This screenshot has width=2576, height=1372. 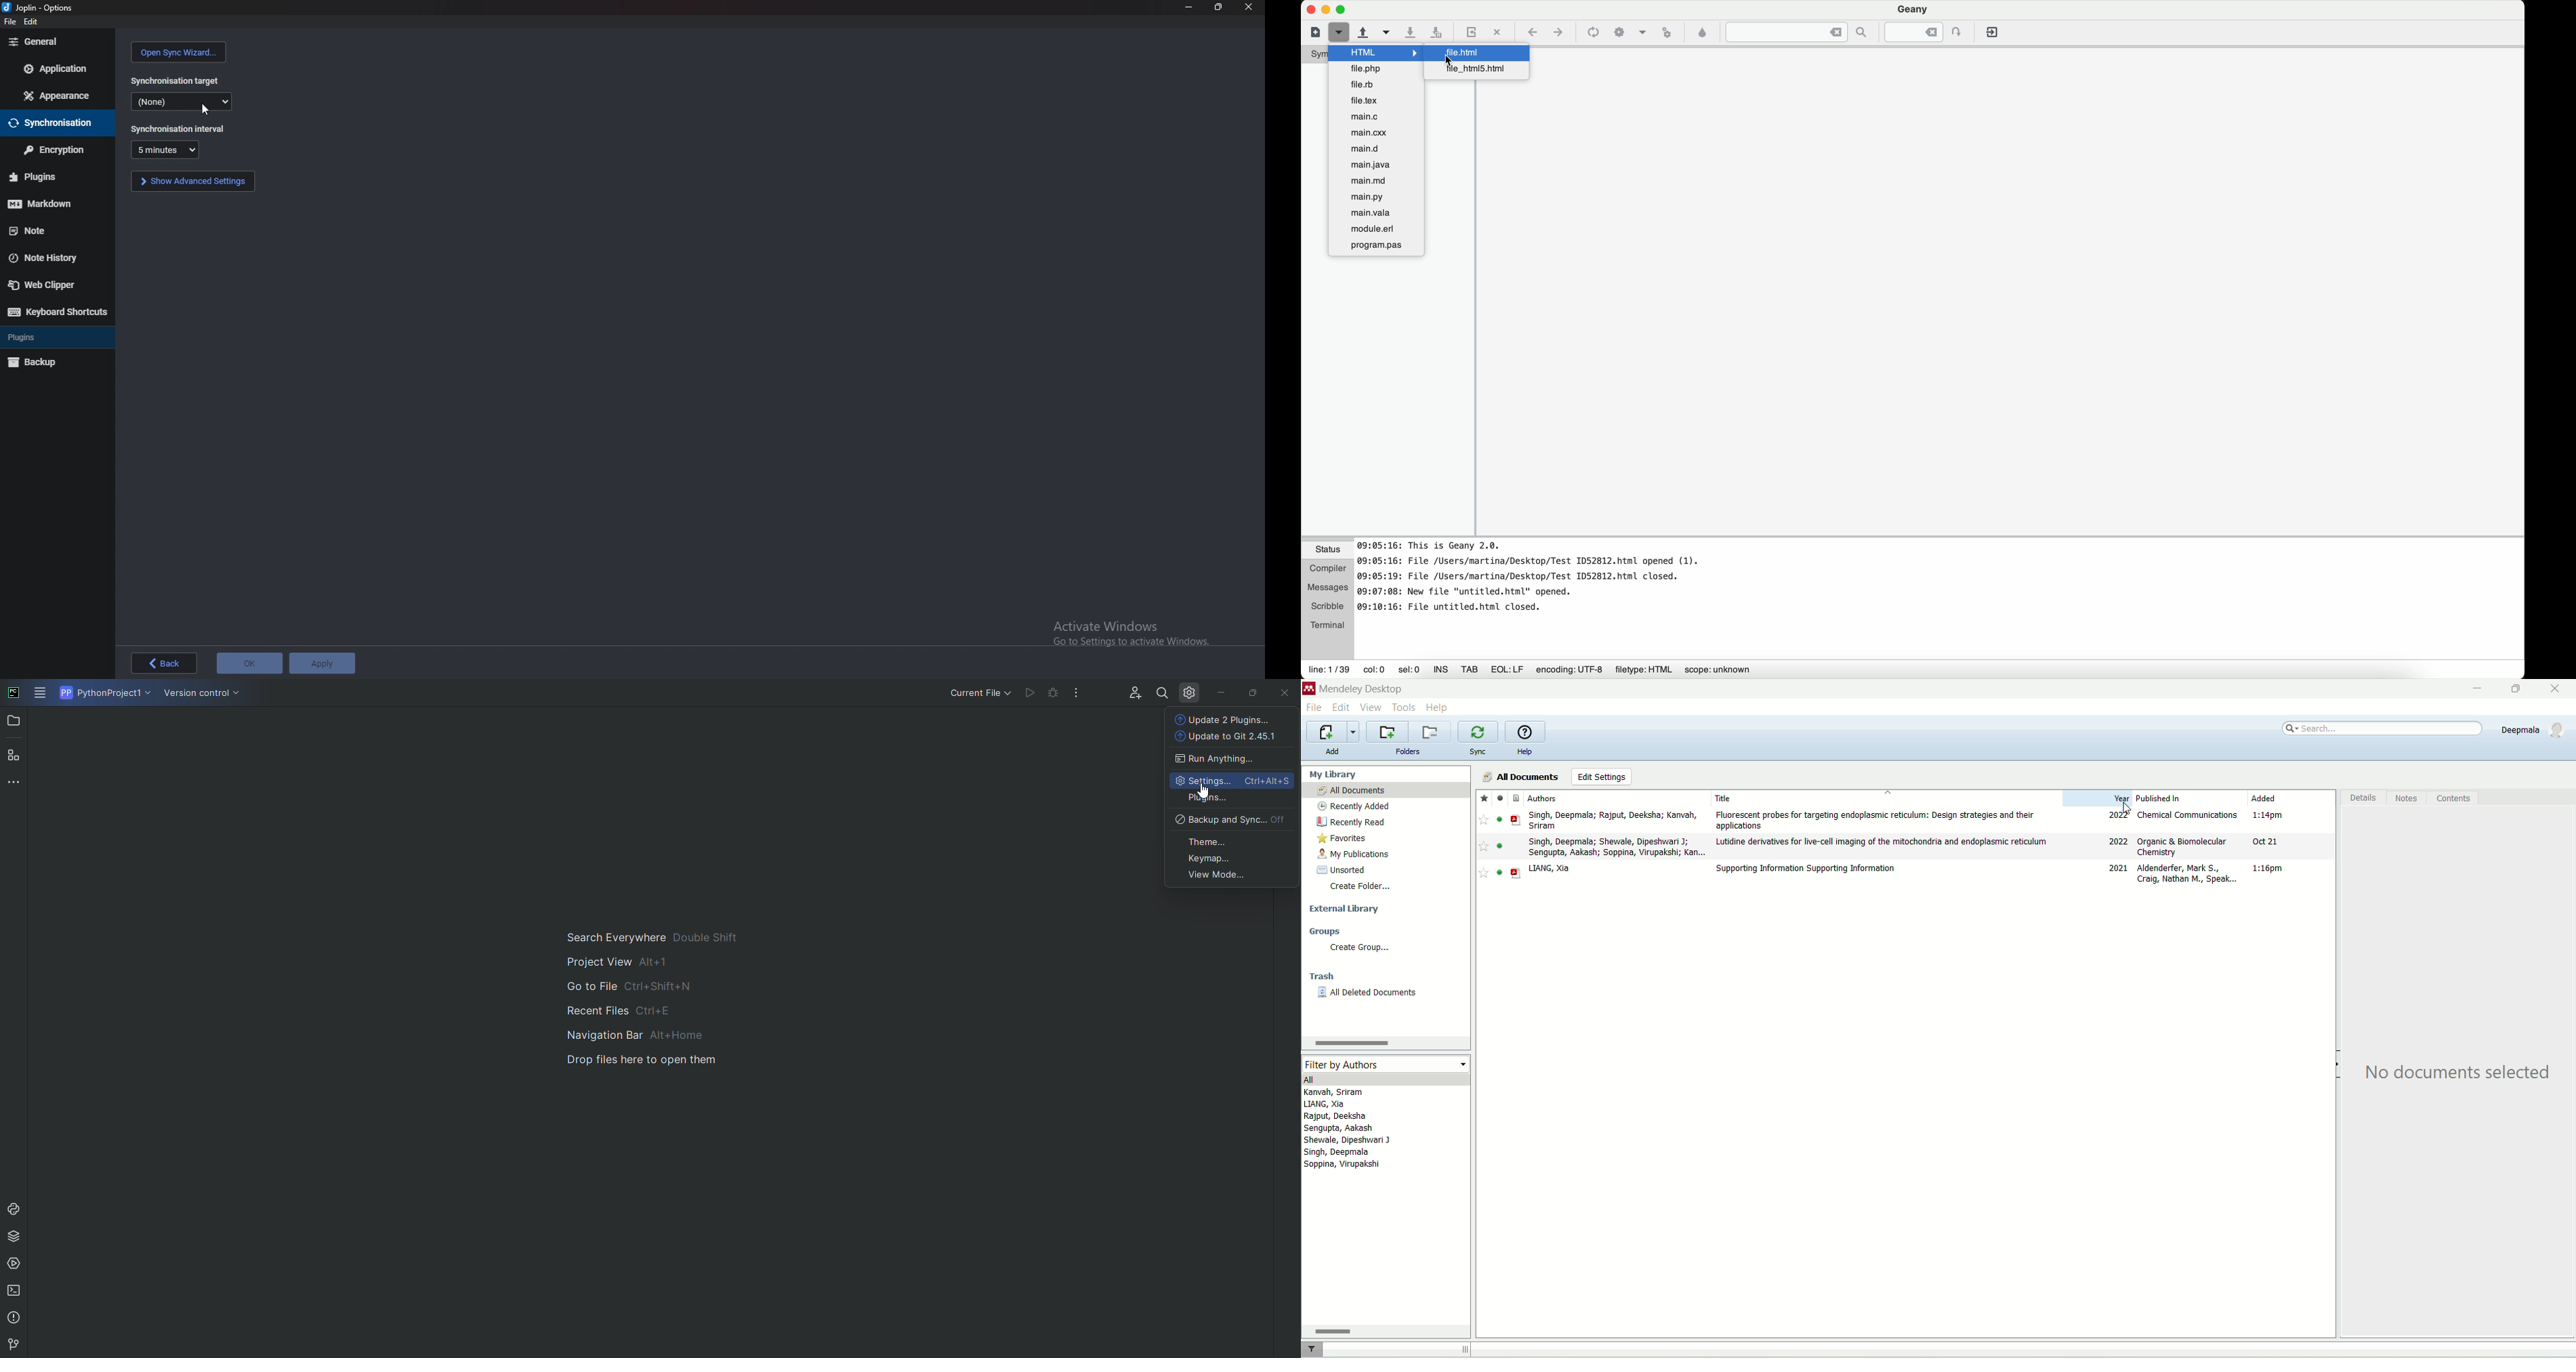 What do you see at coordinates (179, 102) in the screenshot?
I see `none` at bounding box center [179, 102].